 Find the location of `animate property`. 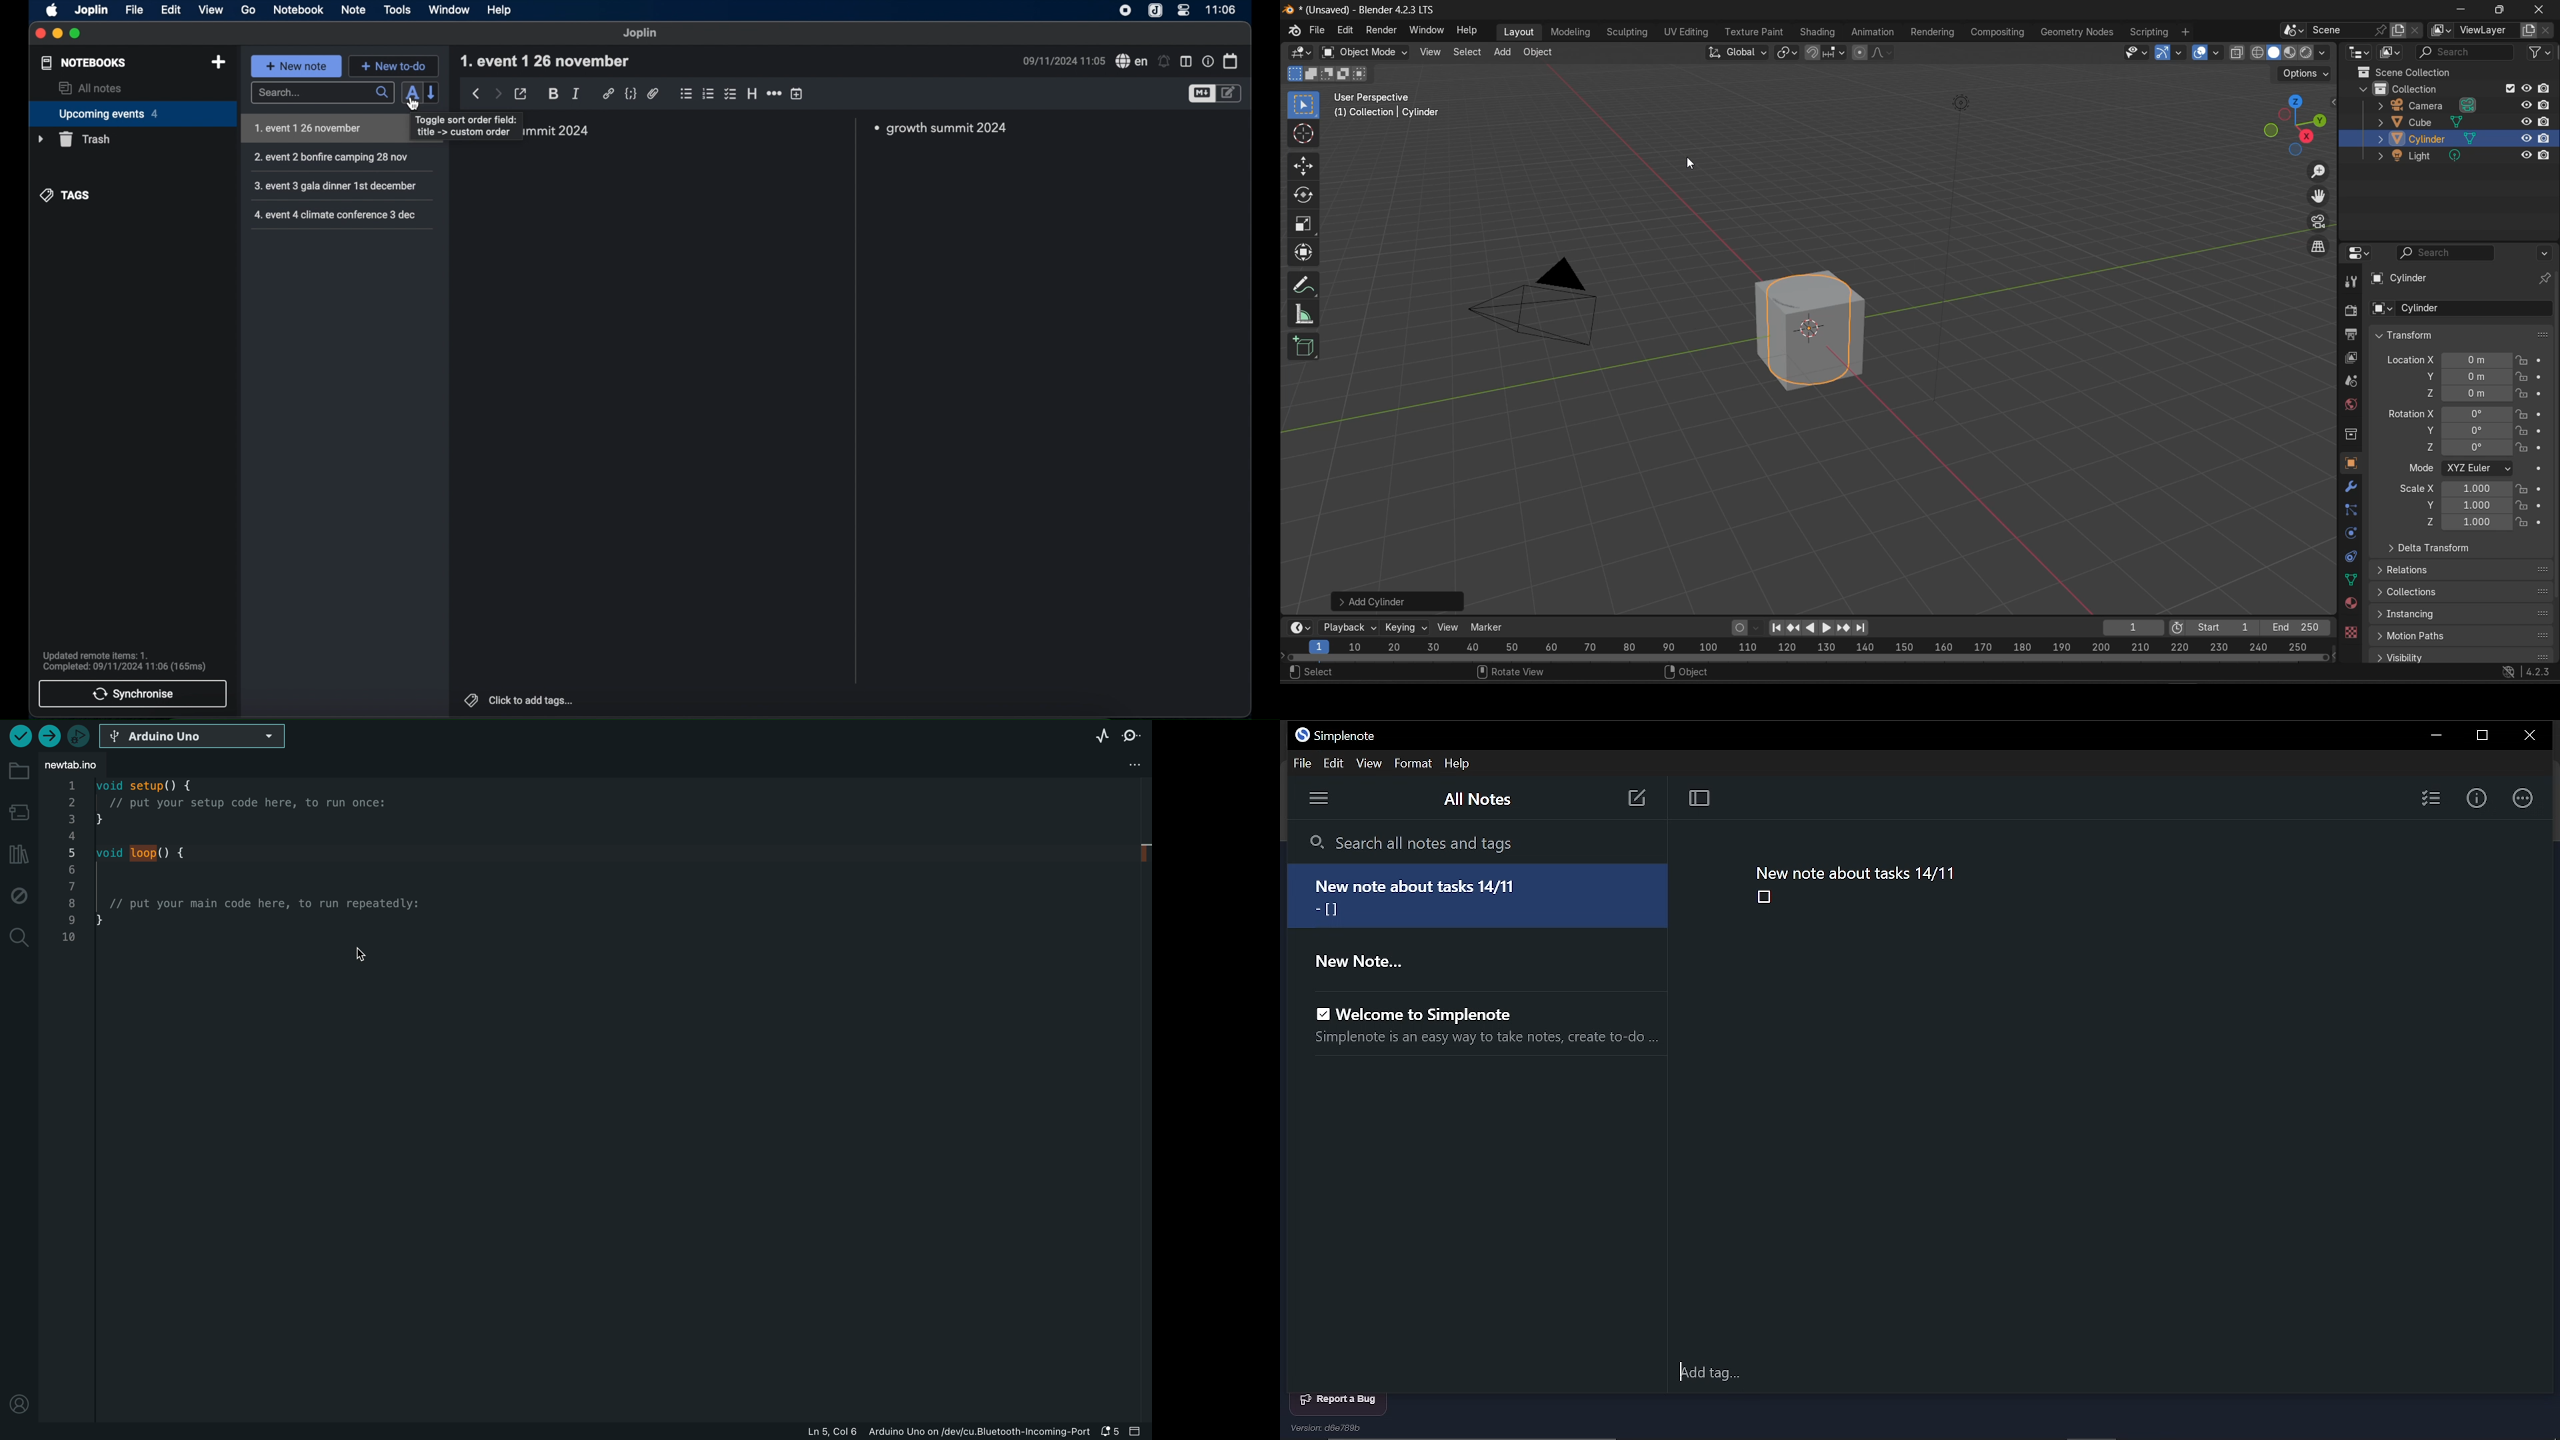

animate property is located at coordinates (2542, 361).